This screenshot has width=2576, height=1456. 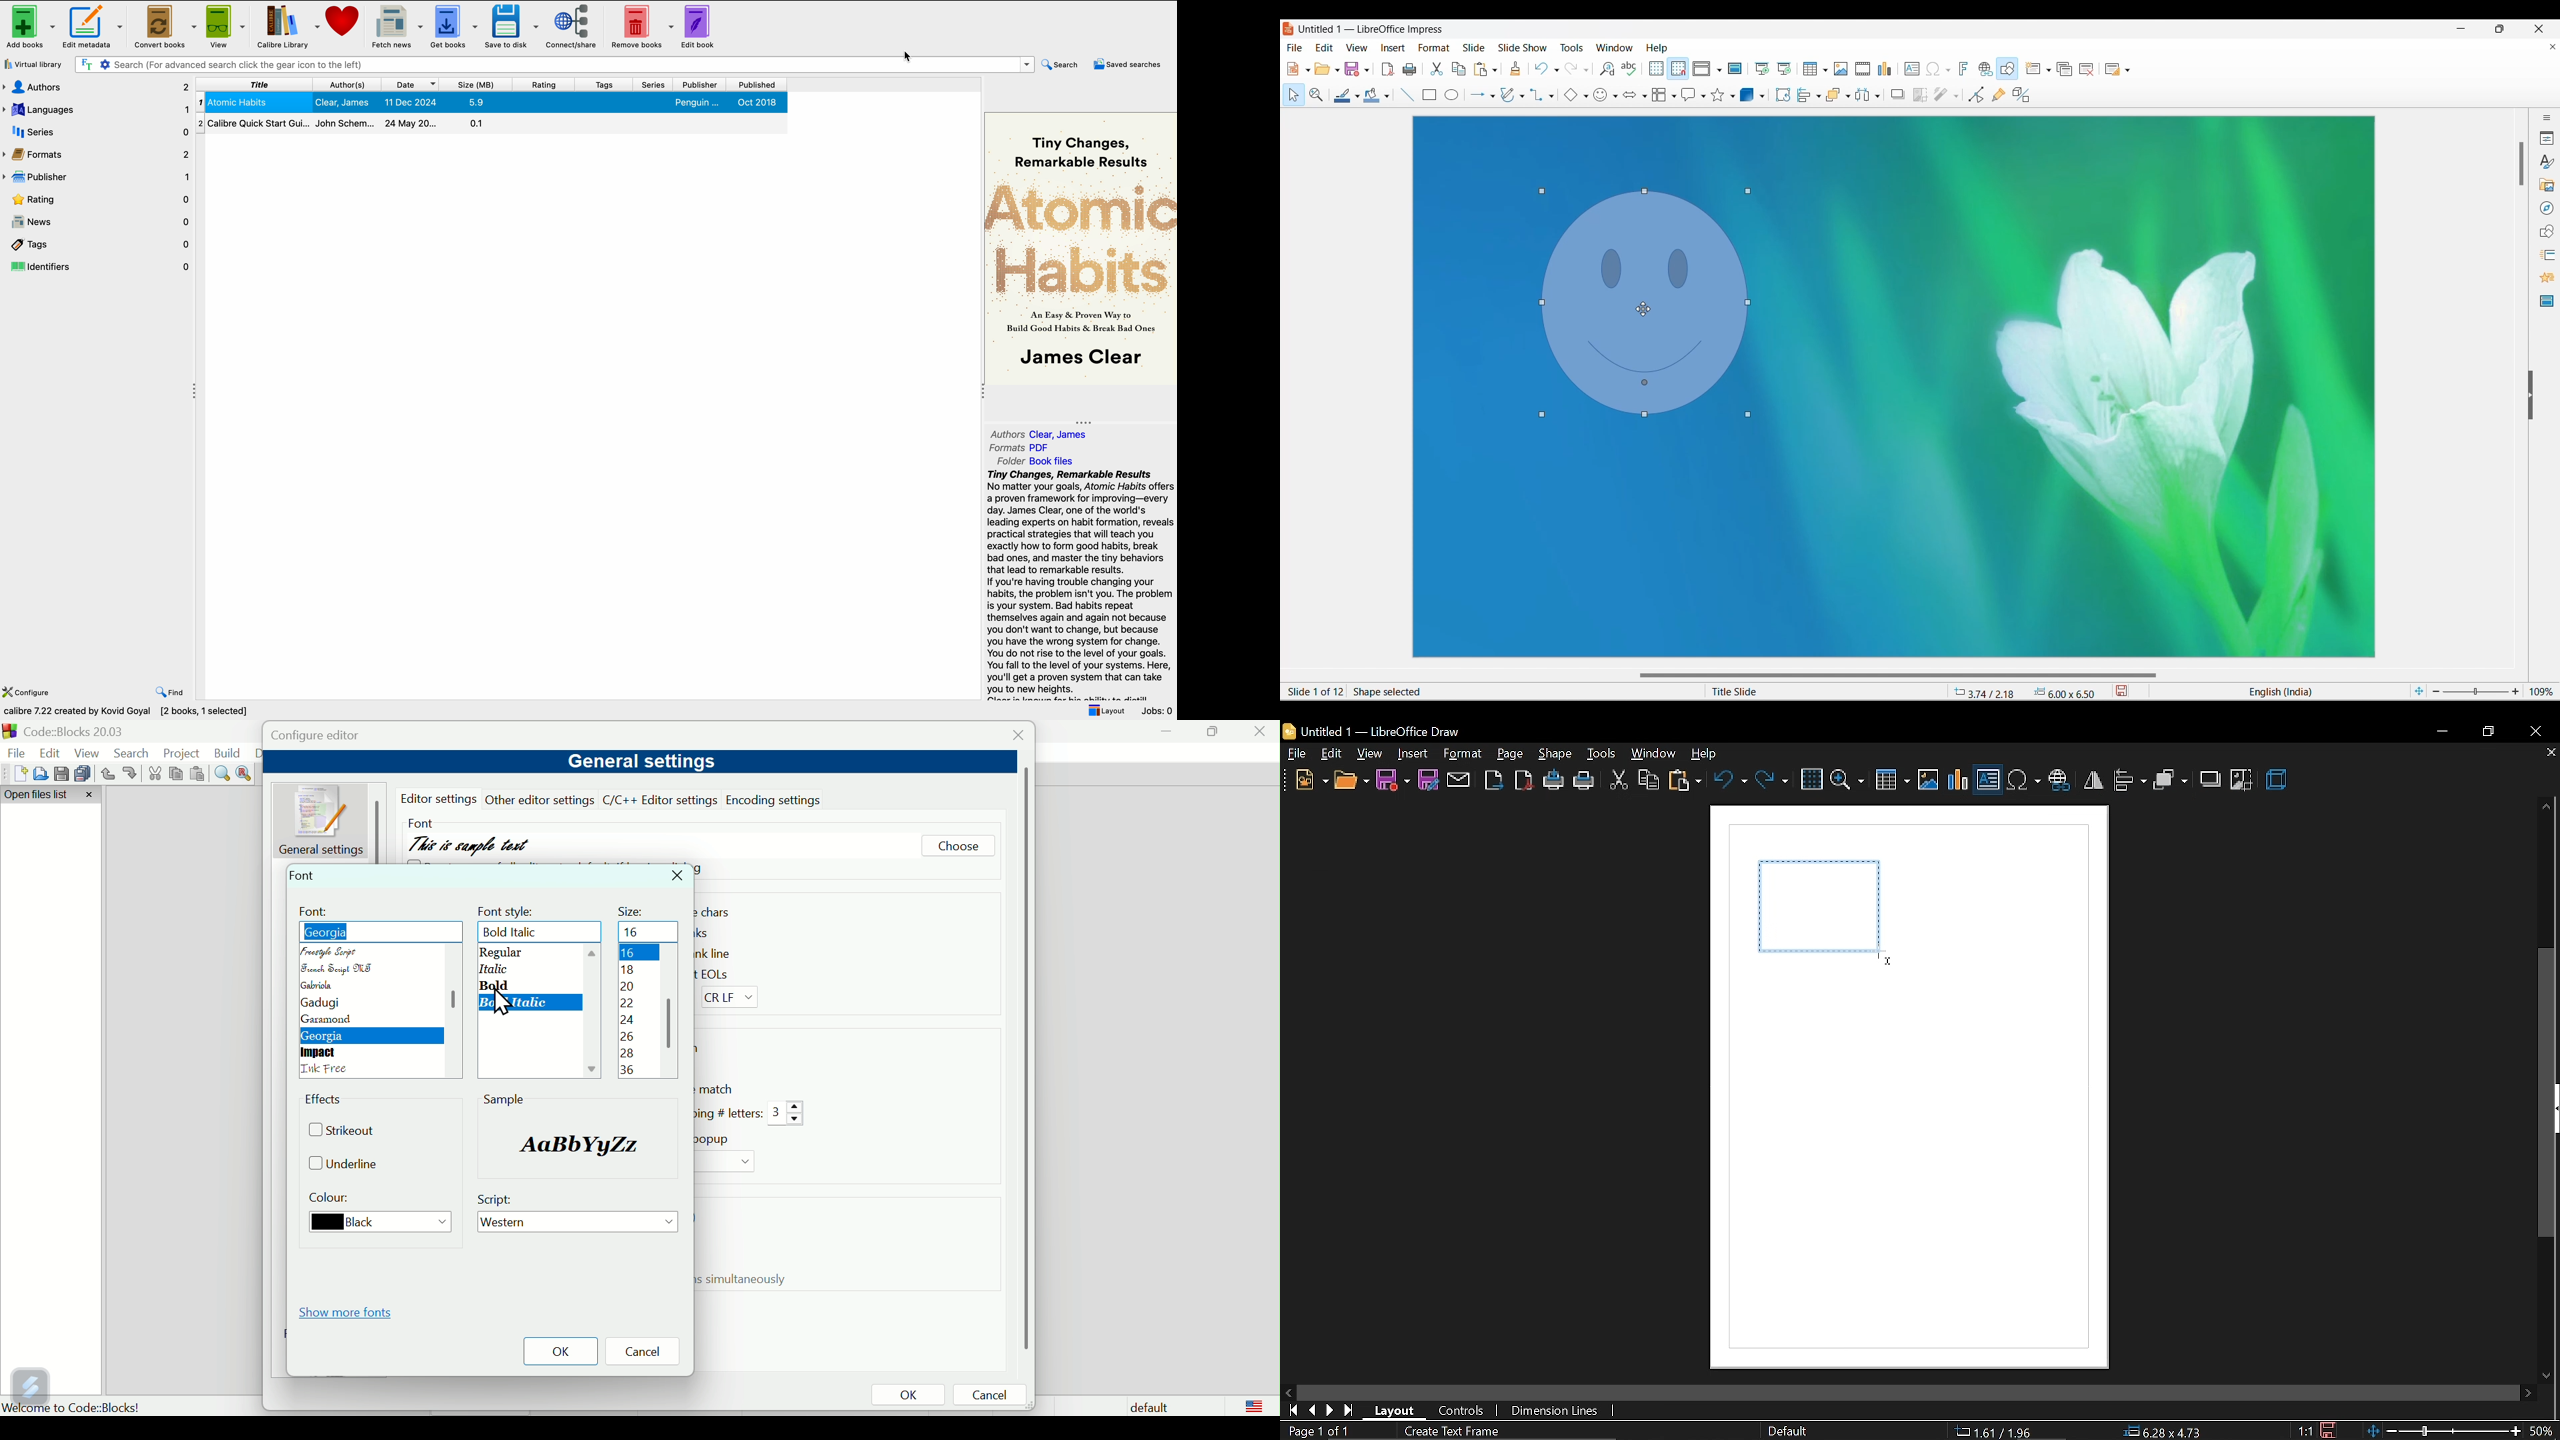 What do you see at coordinates (911, 57) in the screenshot?
I see `mouse` at bounding box center [911, 57].